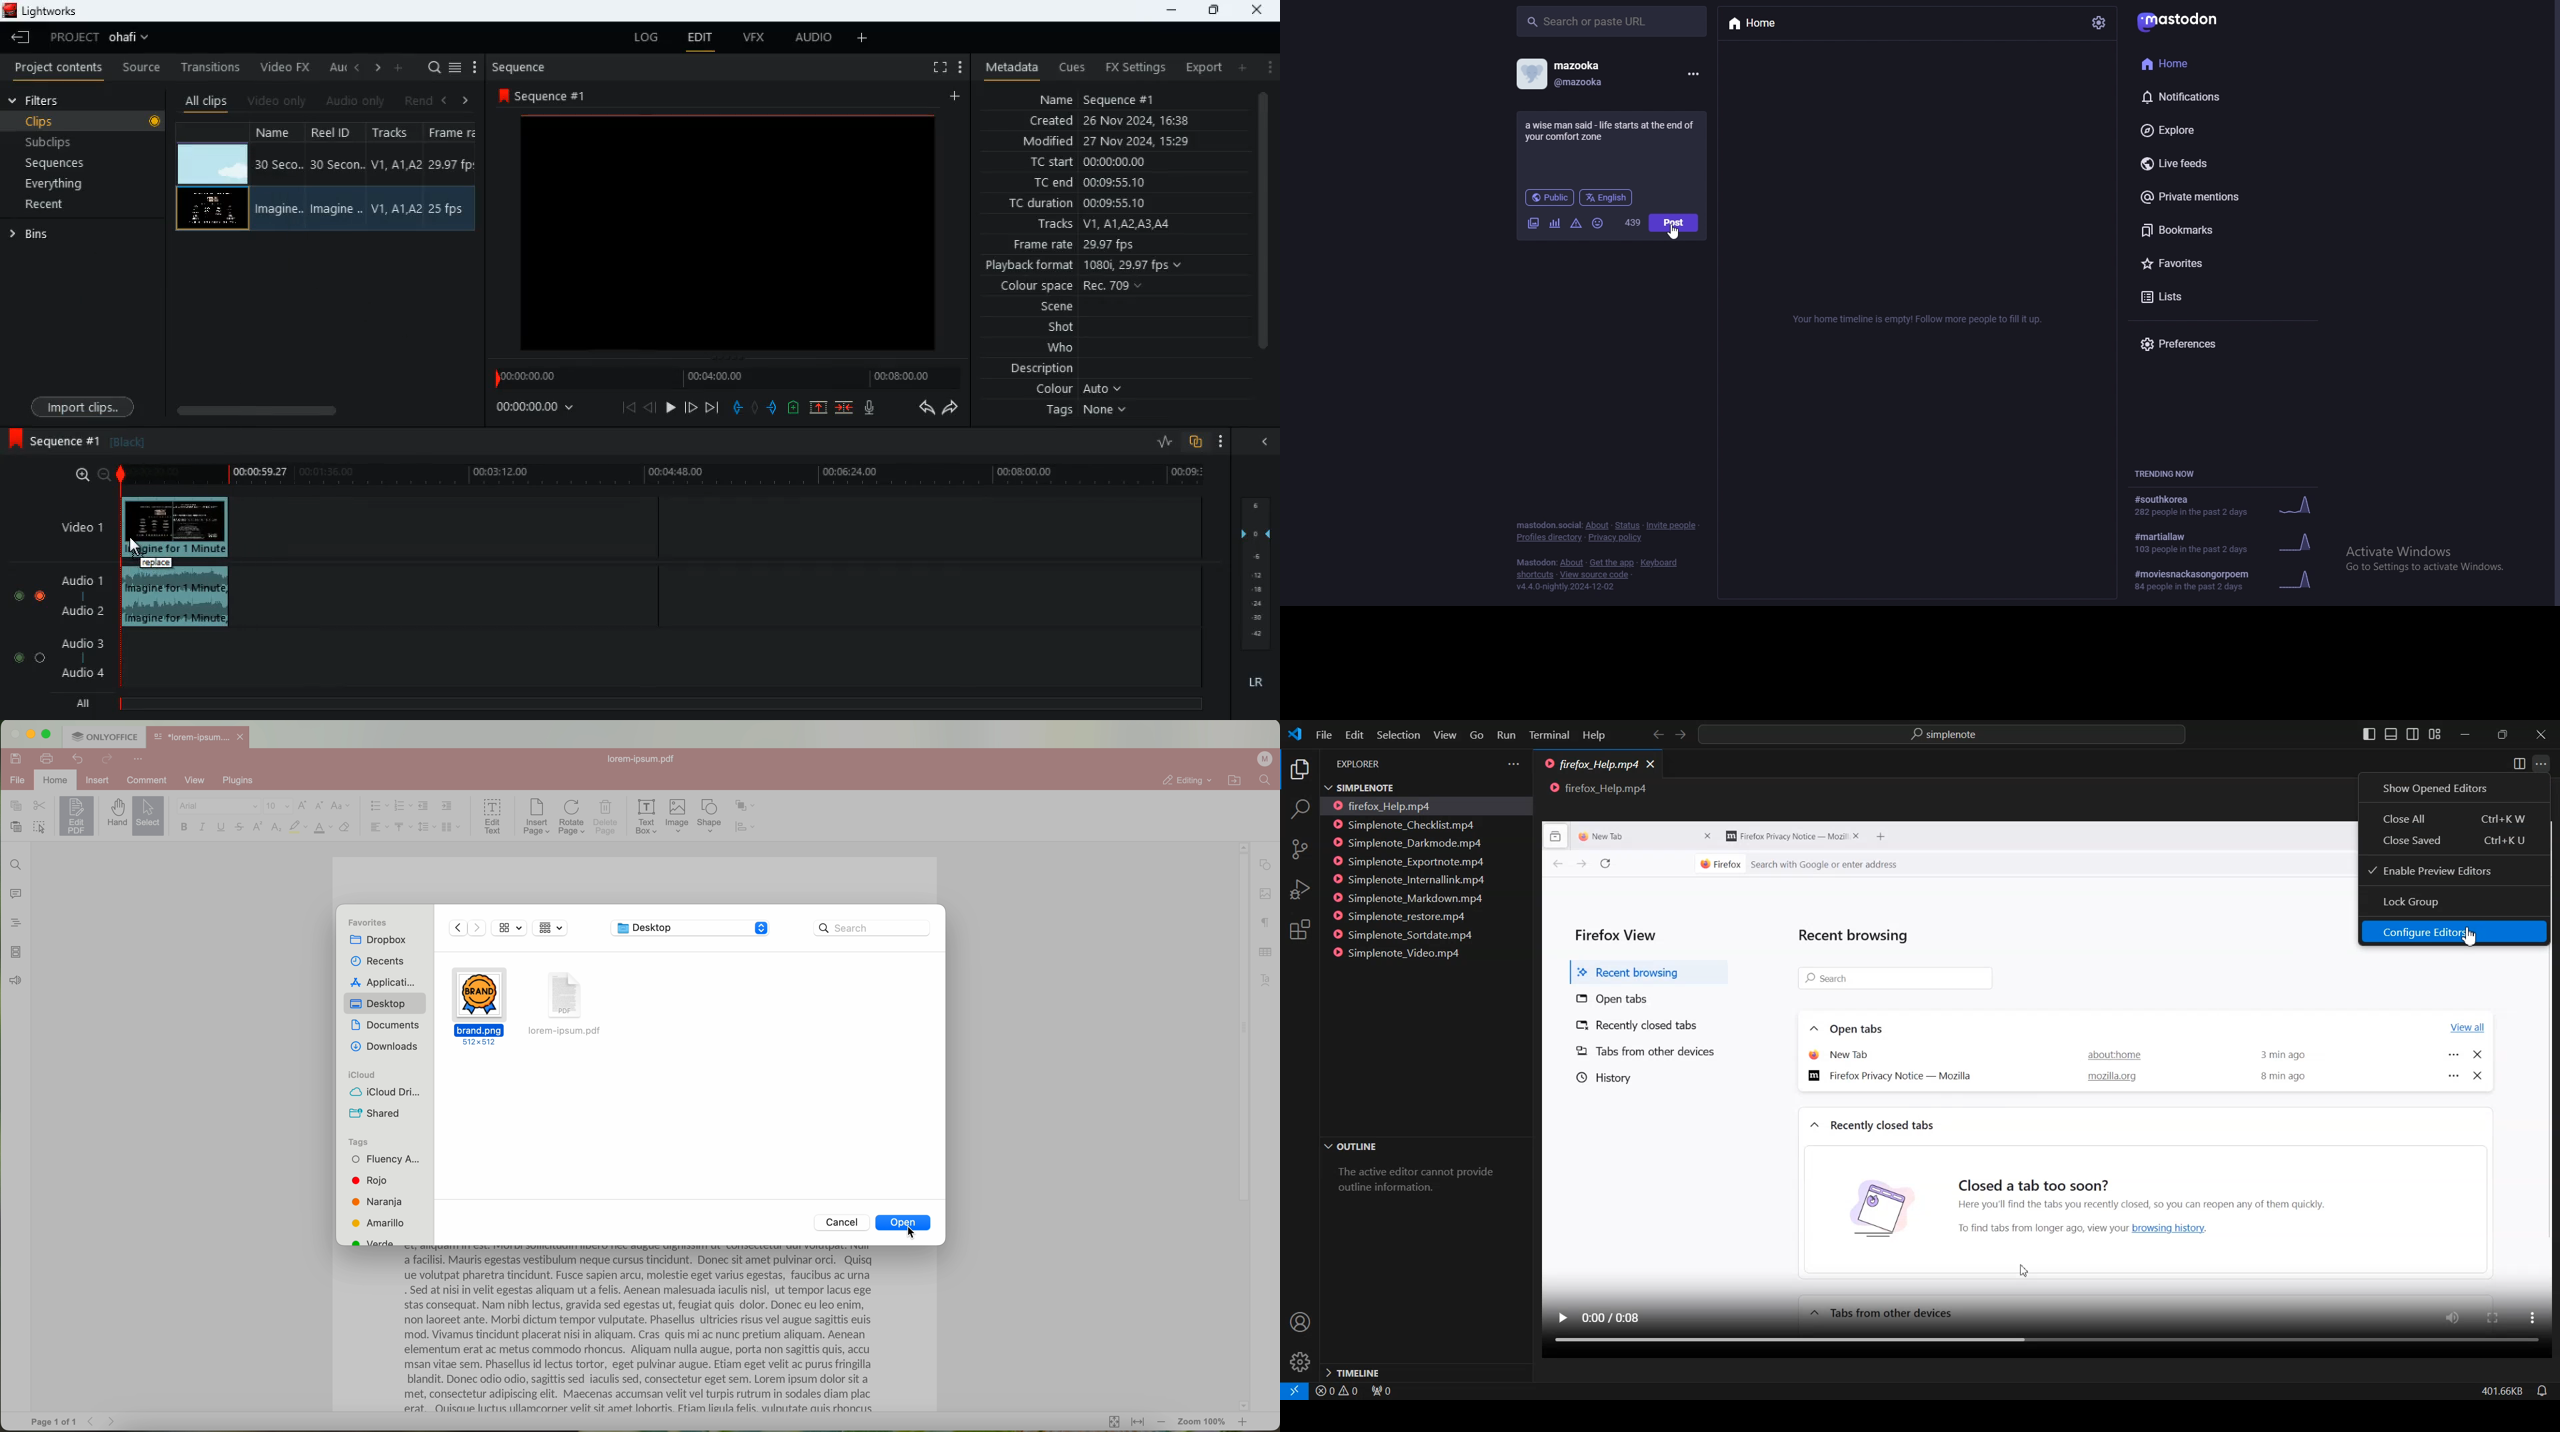 The height and width of the screenshot is (1456, 2576). What do you see at coordinates (78, 642) in the screenshot?
I see `audio 3` at bounding box center [78, 642].